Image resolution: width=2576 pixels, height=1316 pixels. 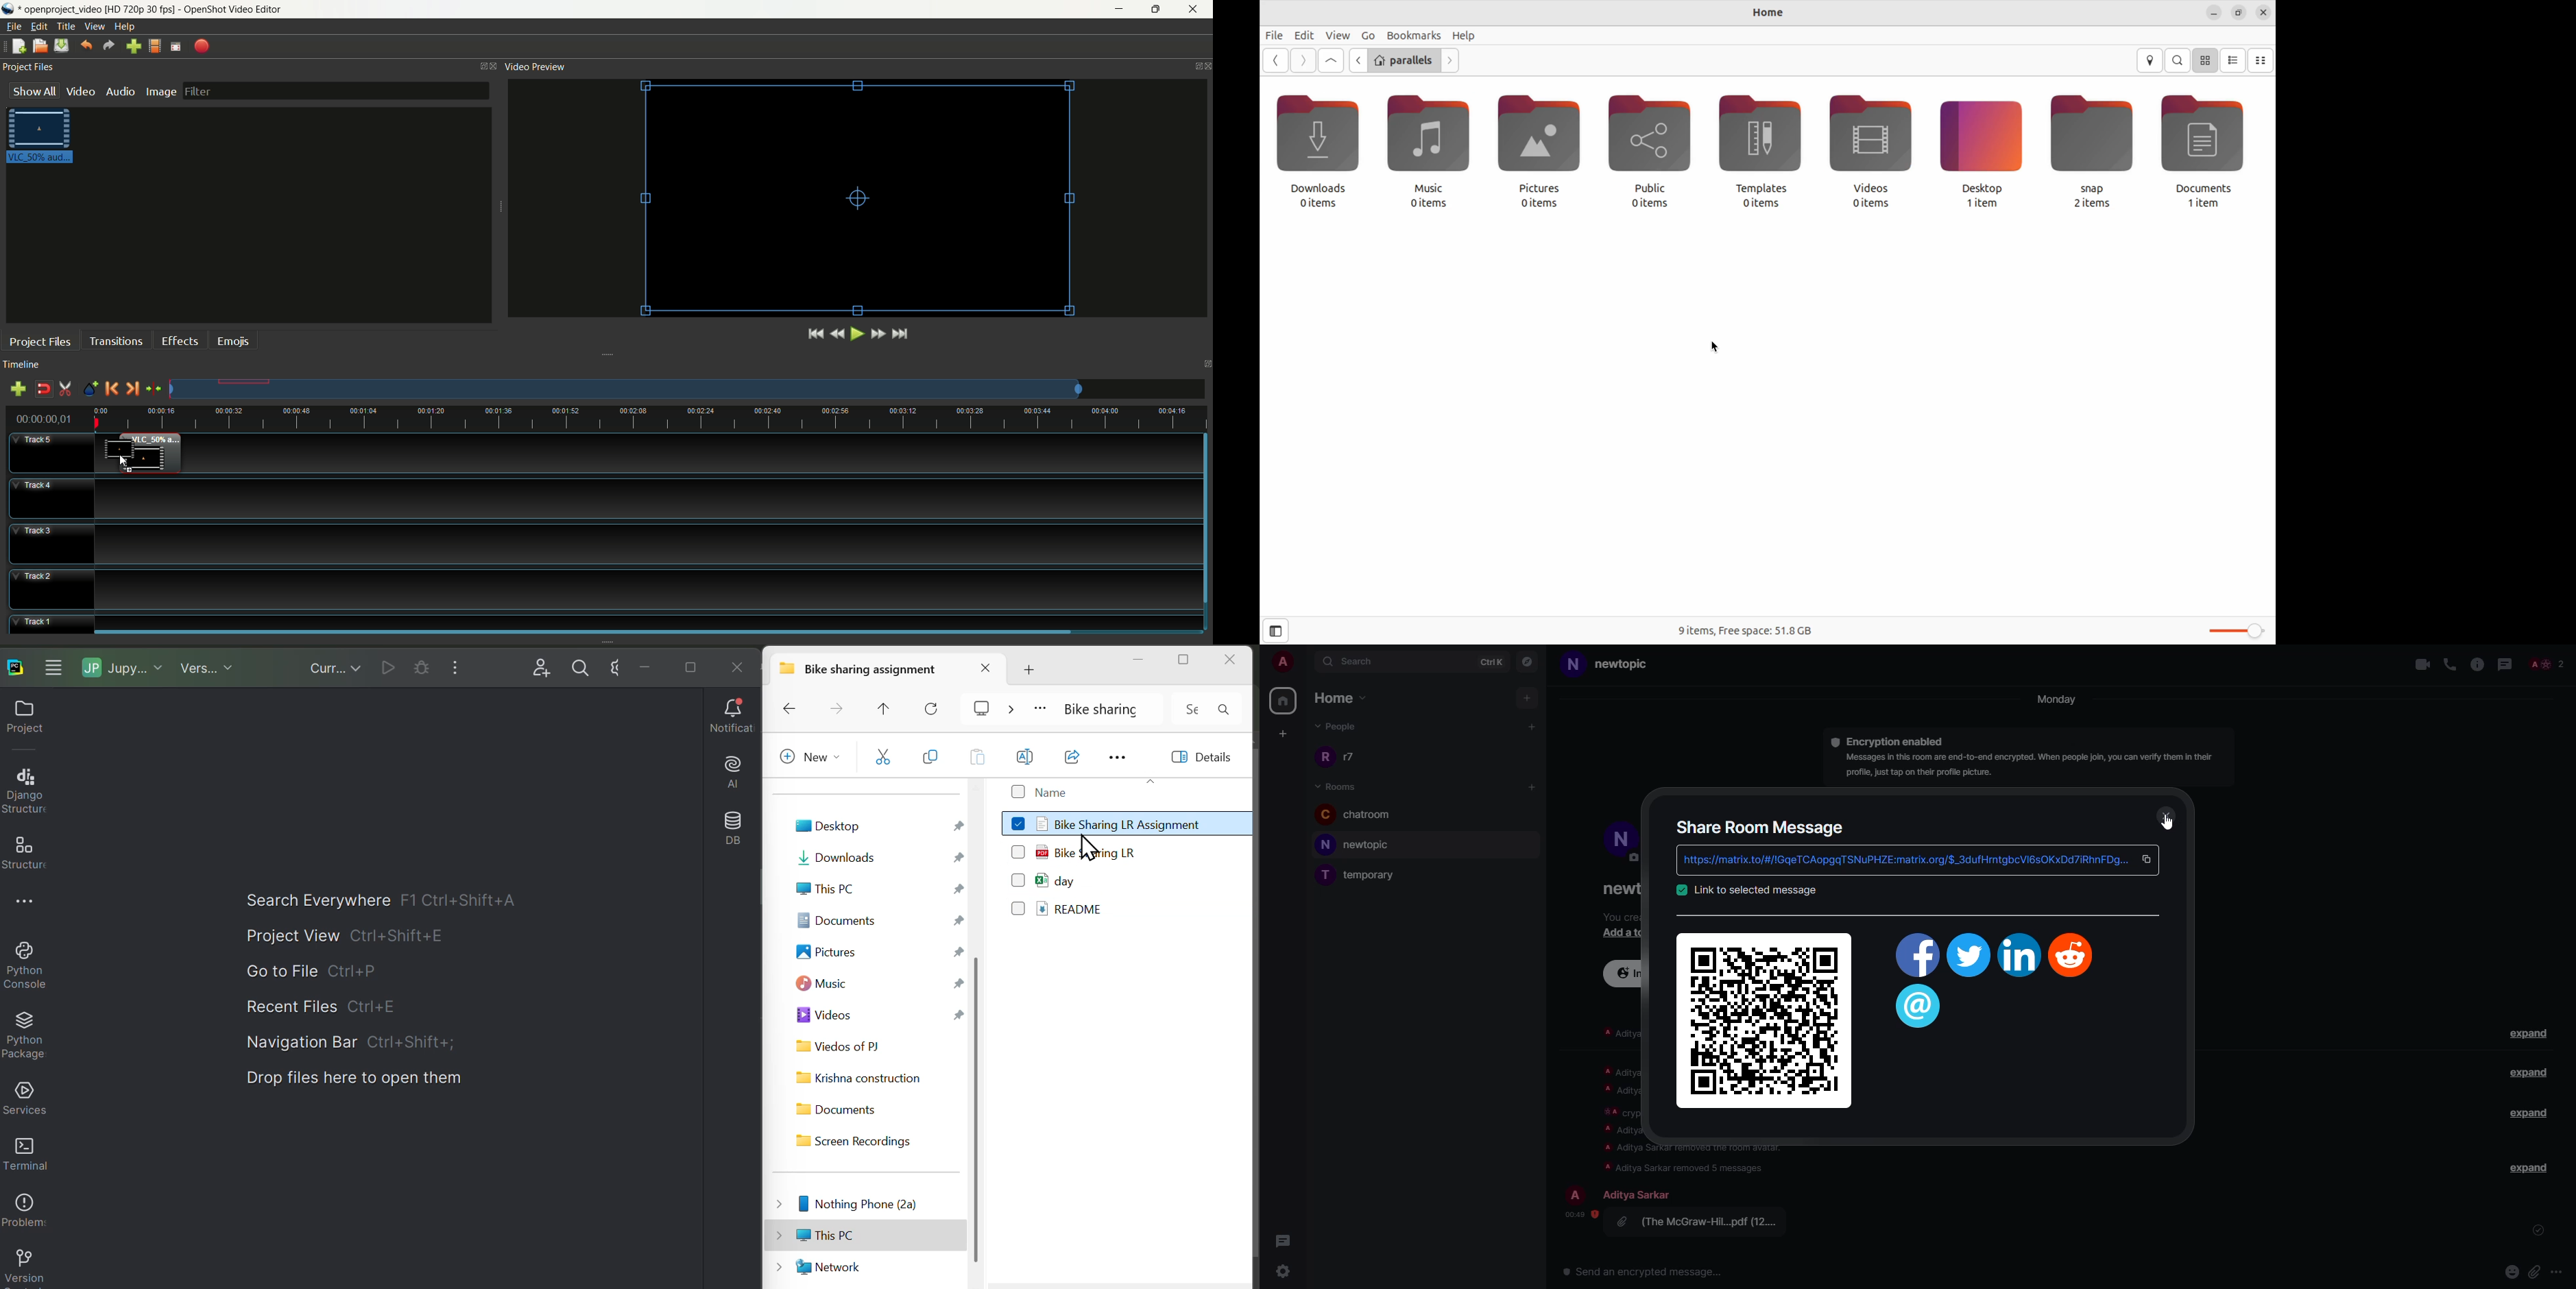 I want to click on Bike sharing assignment, so click(x=883, y=669).